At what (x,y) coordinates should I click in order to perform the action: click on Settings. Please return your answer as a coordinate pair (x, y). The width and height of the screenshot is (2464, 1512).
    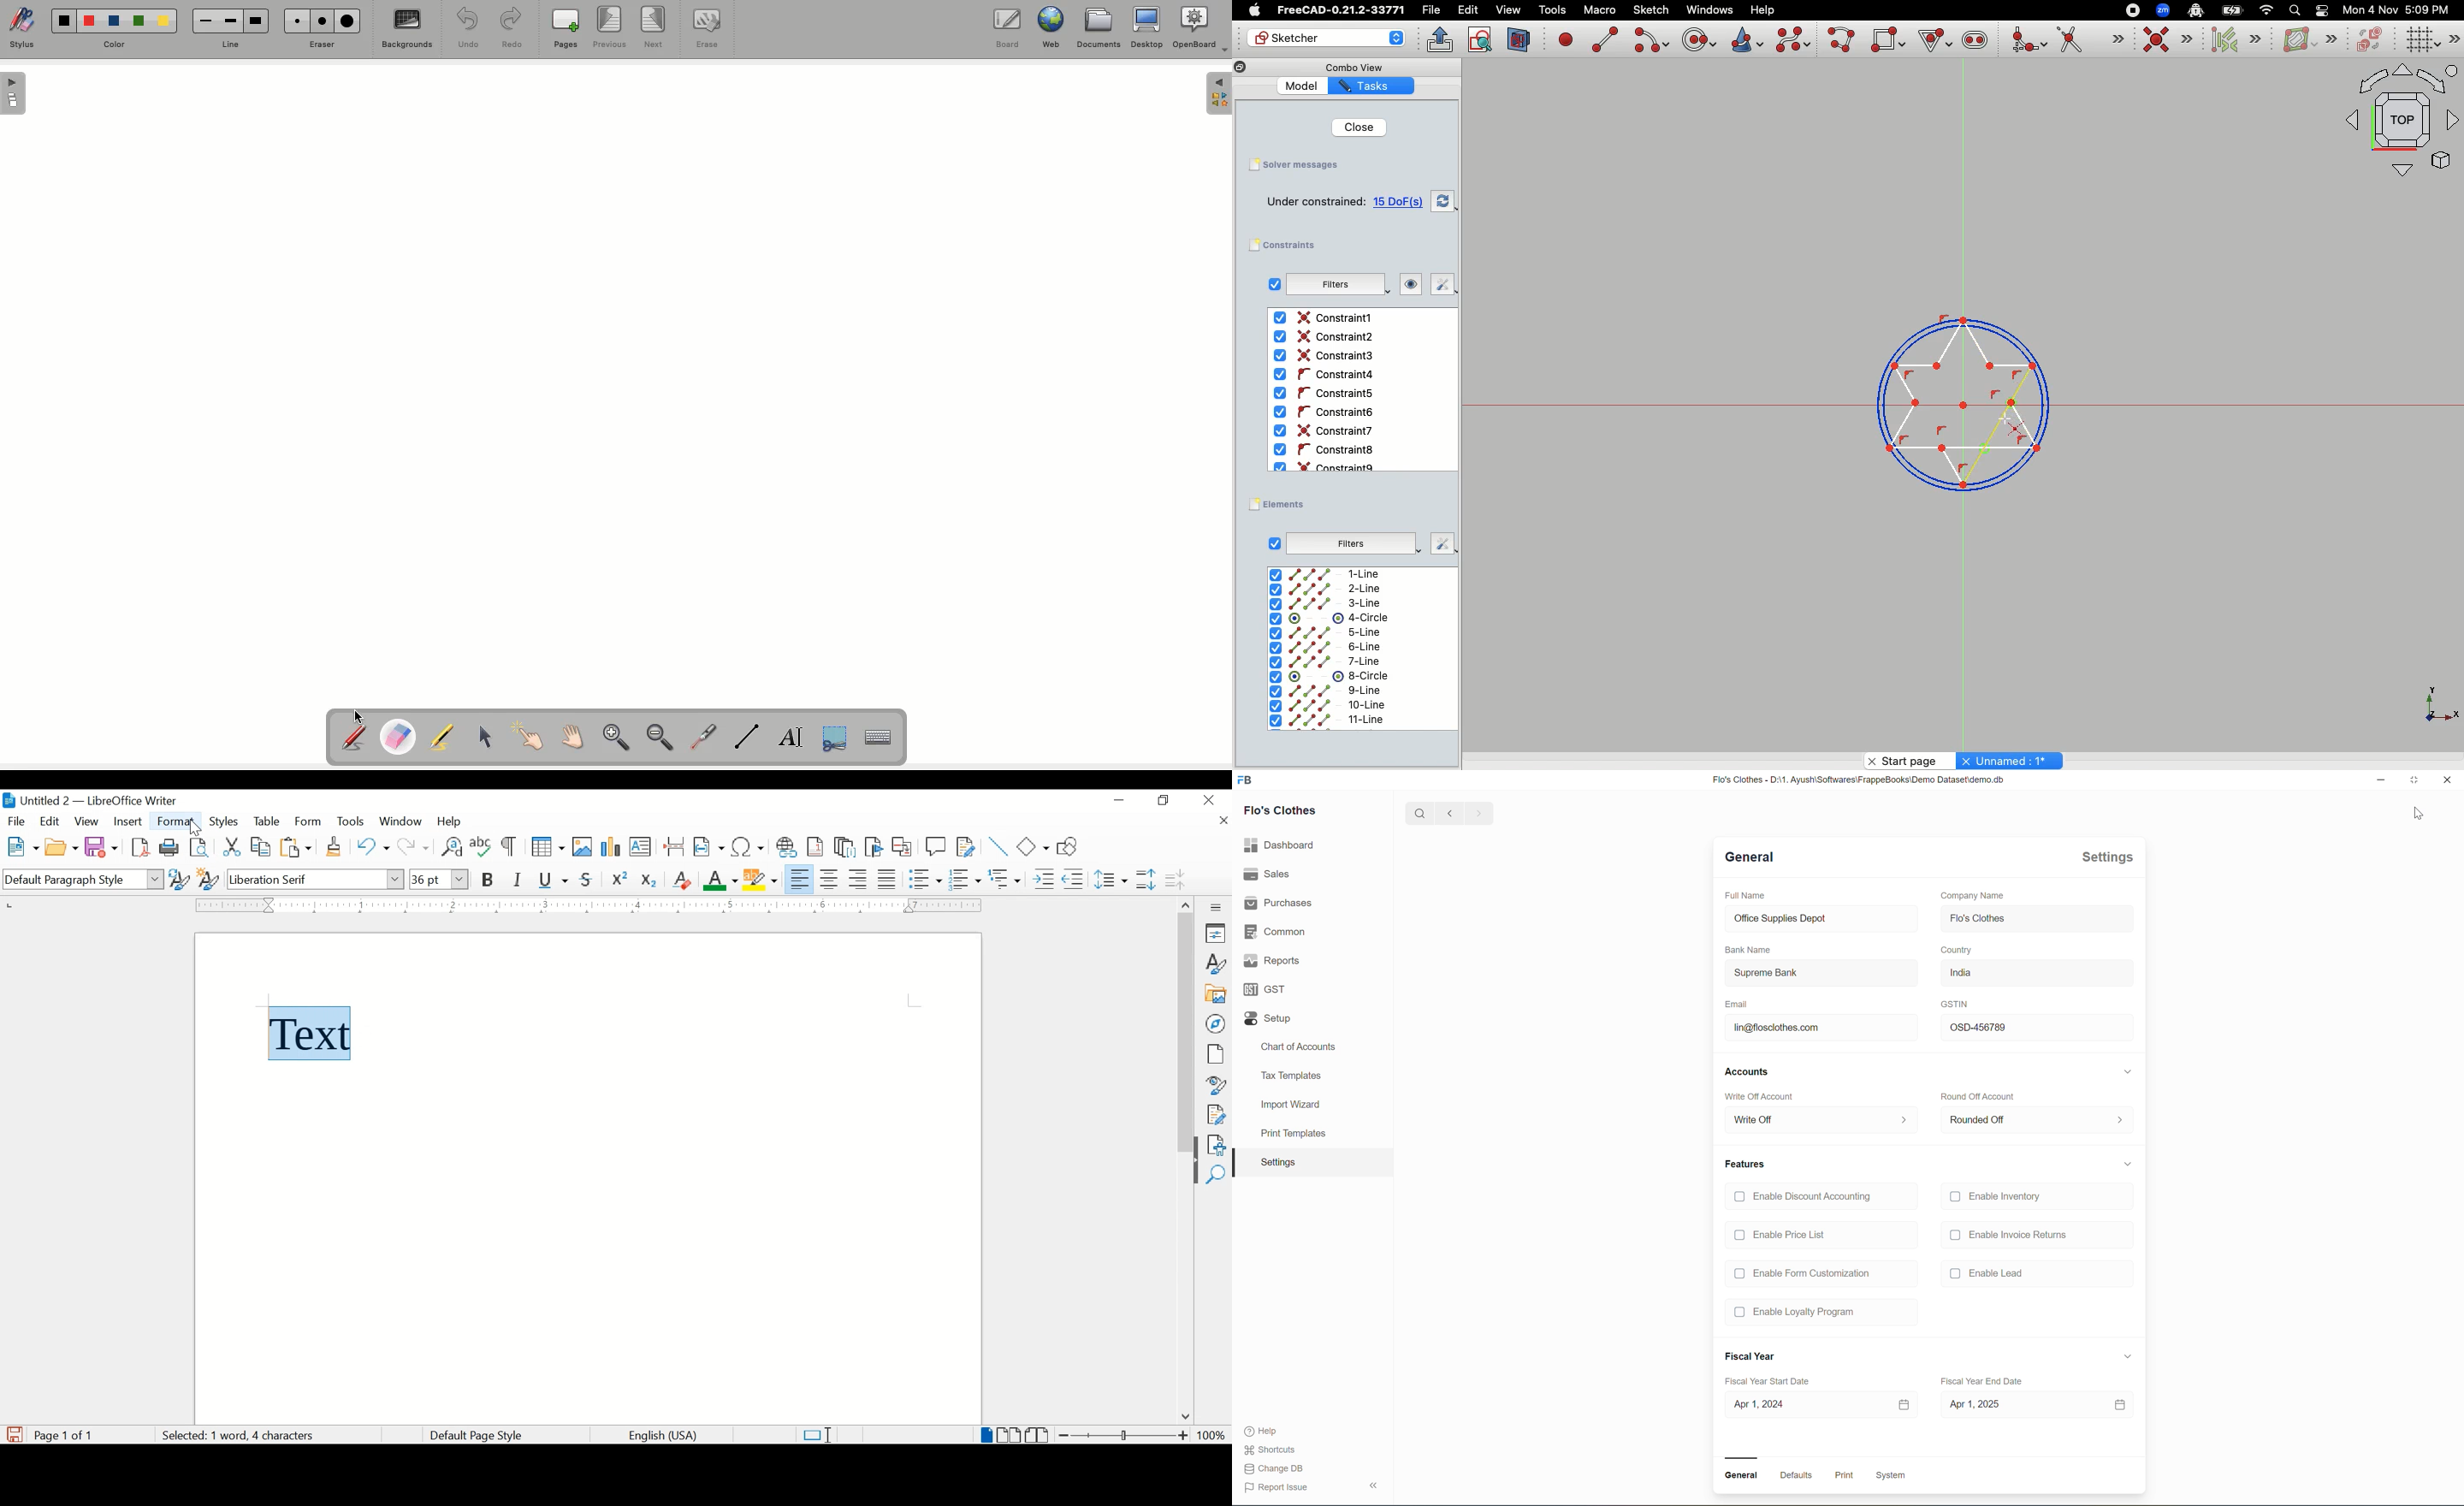
    Looking at the image, I should click on (1276, 1162).